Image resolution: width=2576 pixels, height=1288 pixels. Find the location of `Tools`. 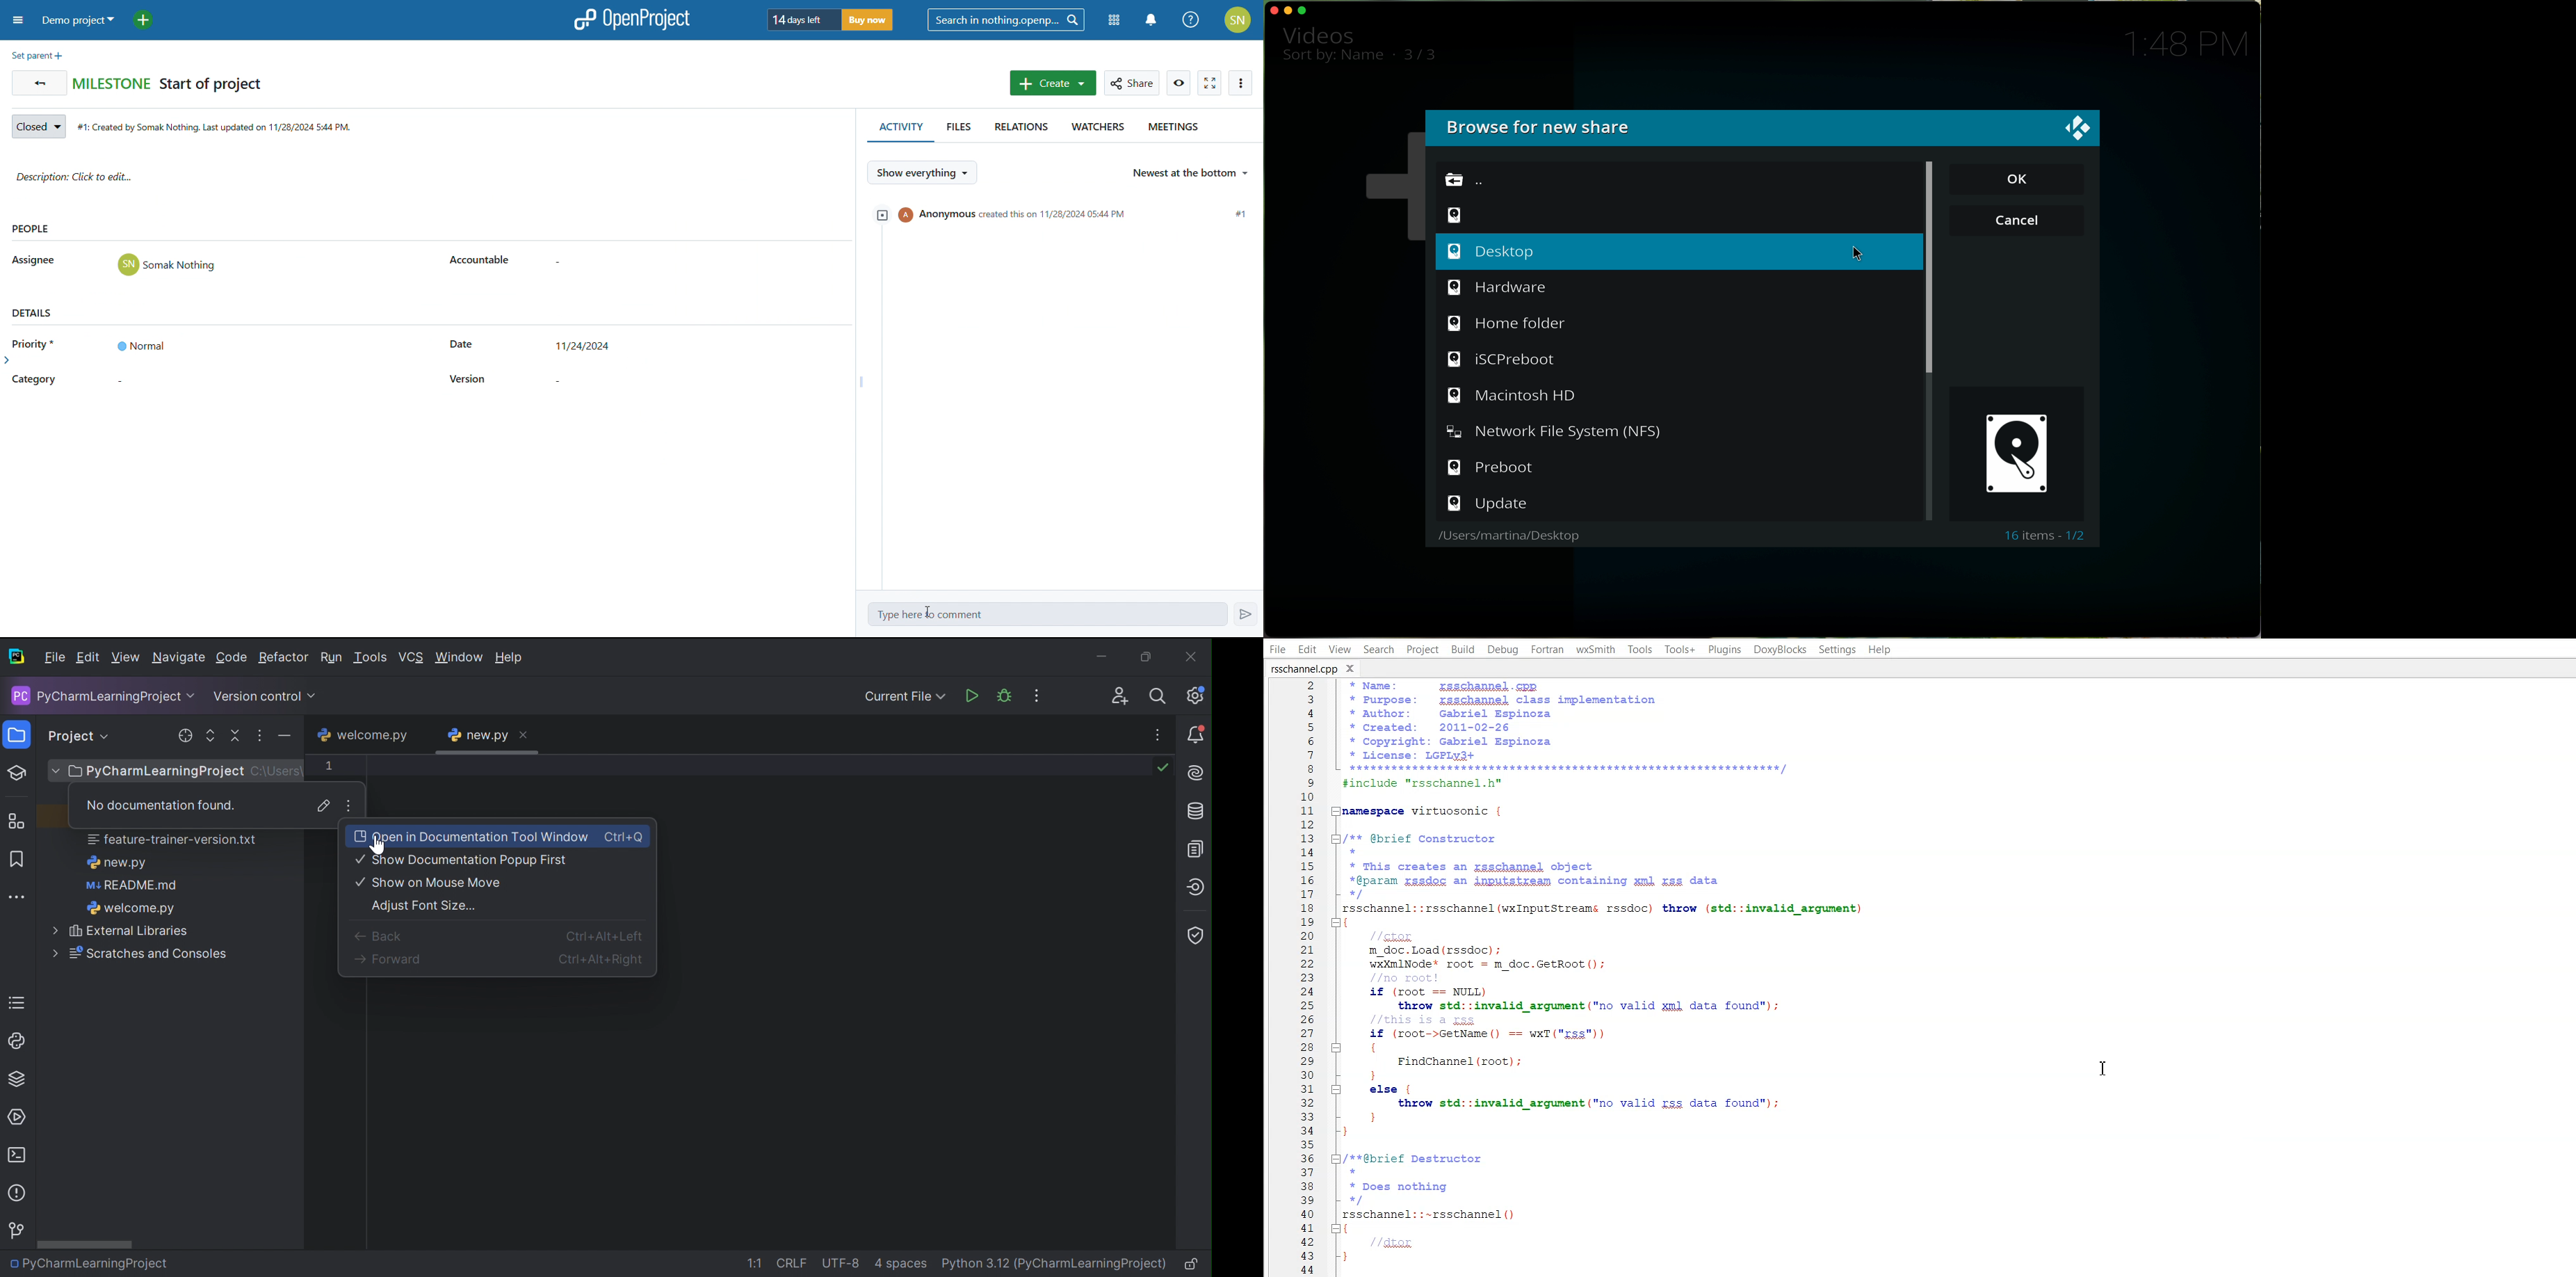

Tools is located at coordinates (1641, 650).